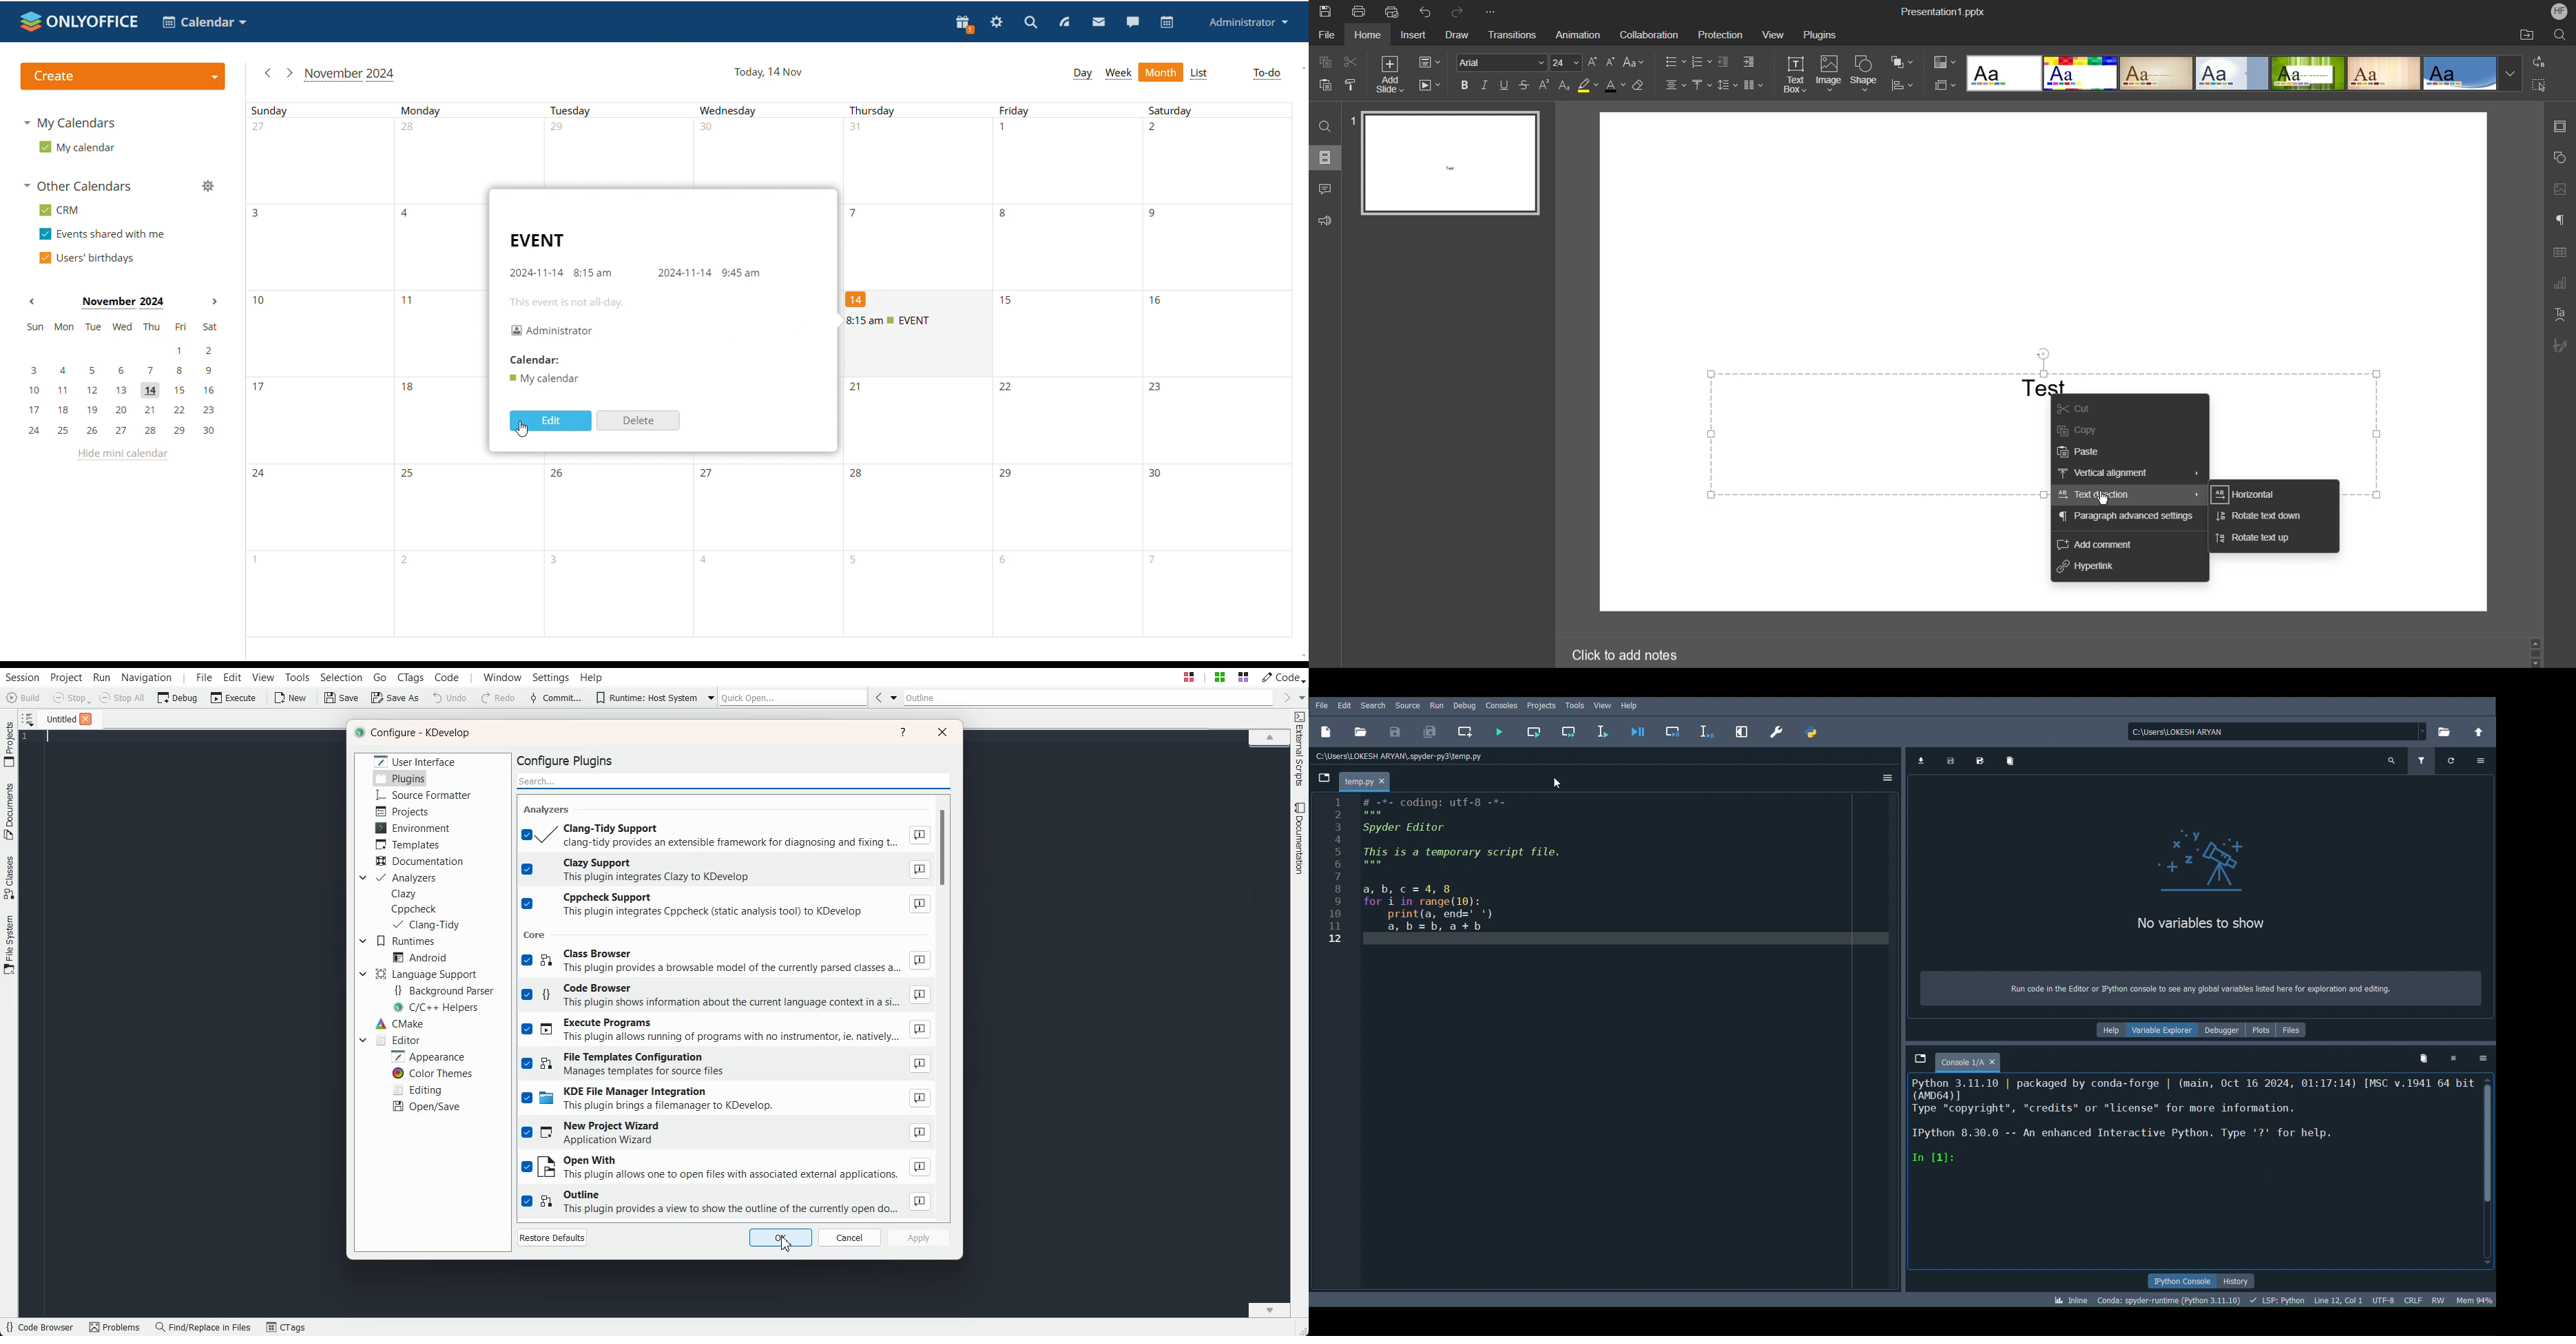  Describe the element at coordinates (1541, 704) in the screenshot. I see `Projects` at that location.